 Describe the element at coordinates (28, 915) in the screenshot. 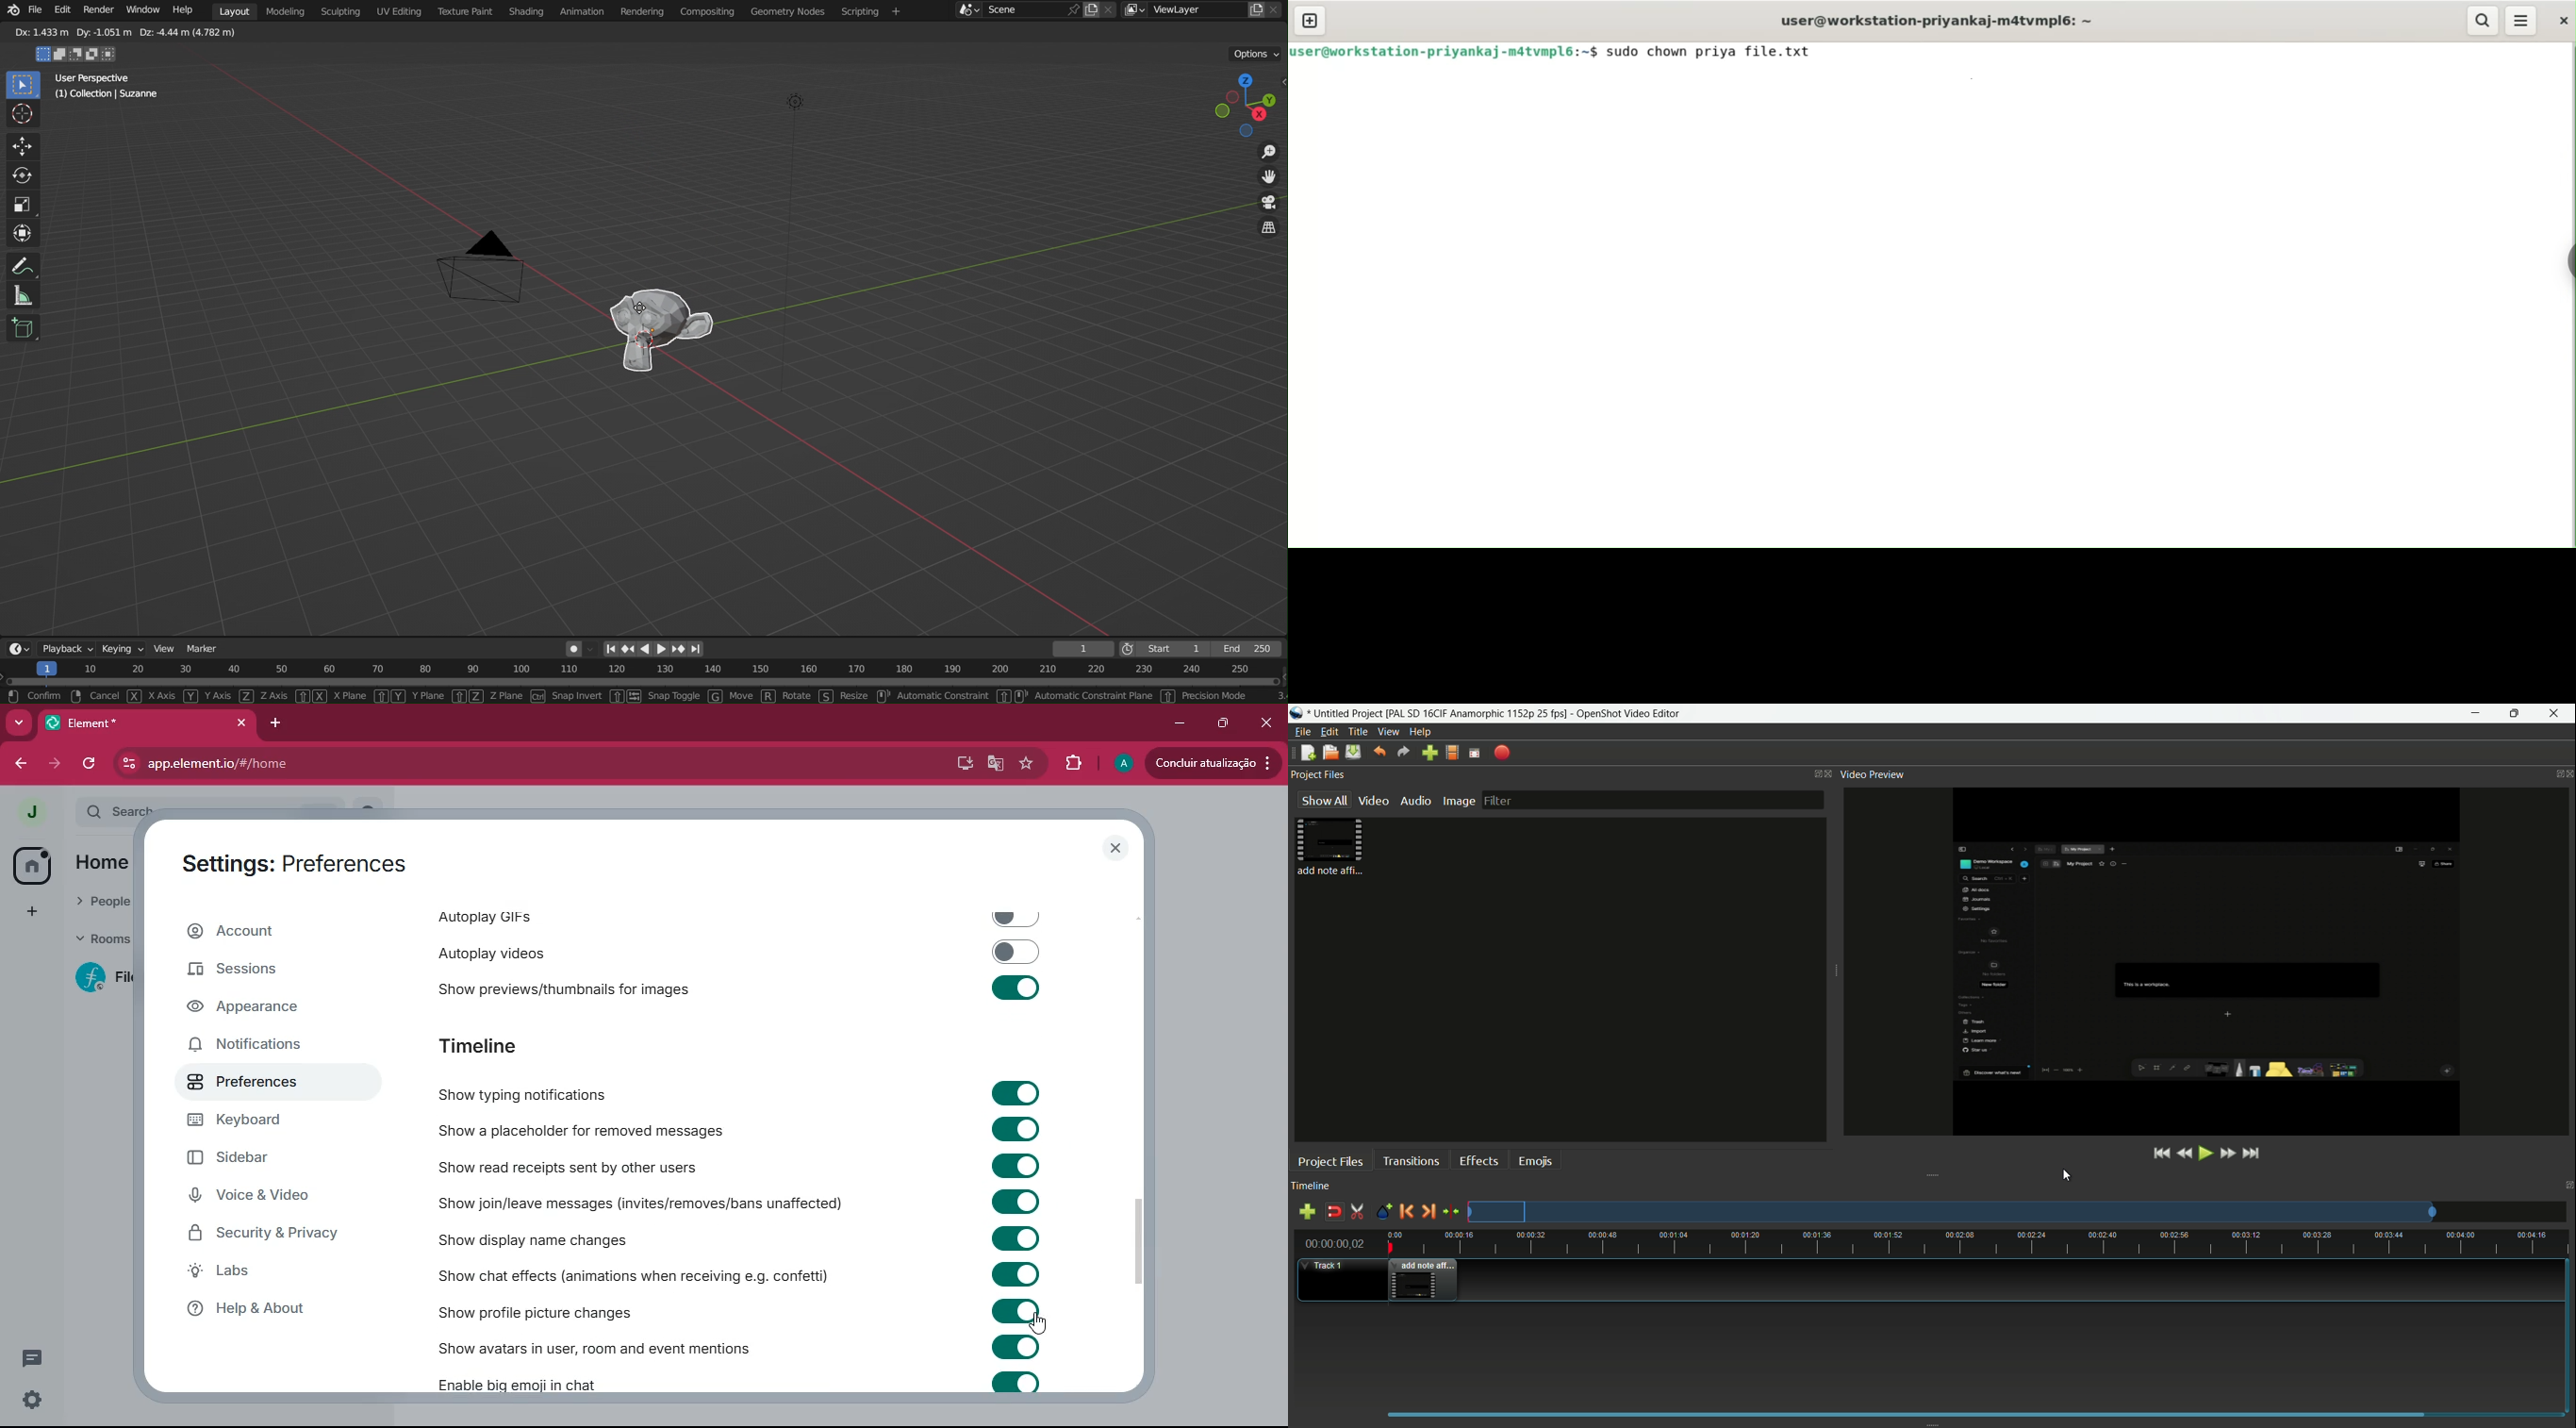

I see `add` at that location.